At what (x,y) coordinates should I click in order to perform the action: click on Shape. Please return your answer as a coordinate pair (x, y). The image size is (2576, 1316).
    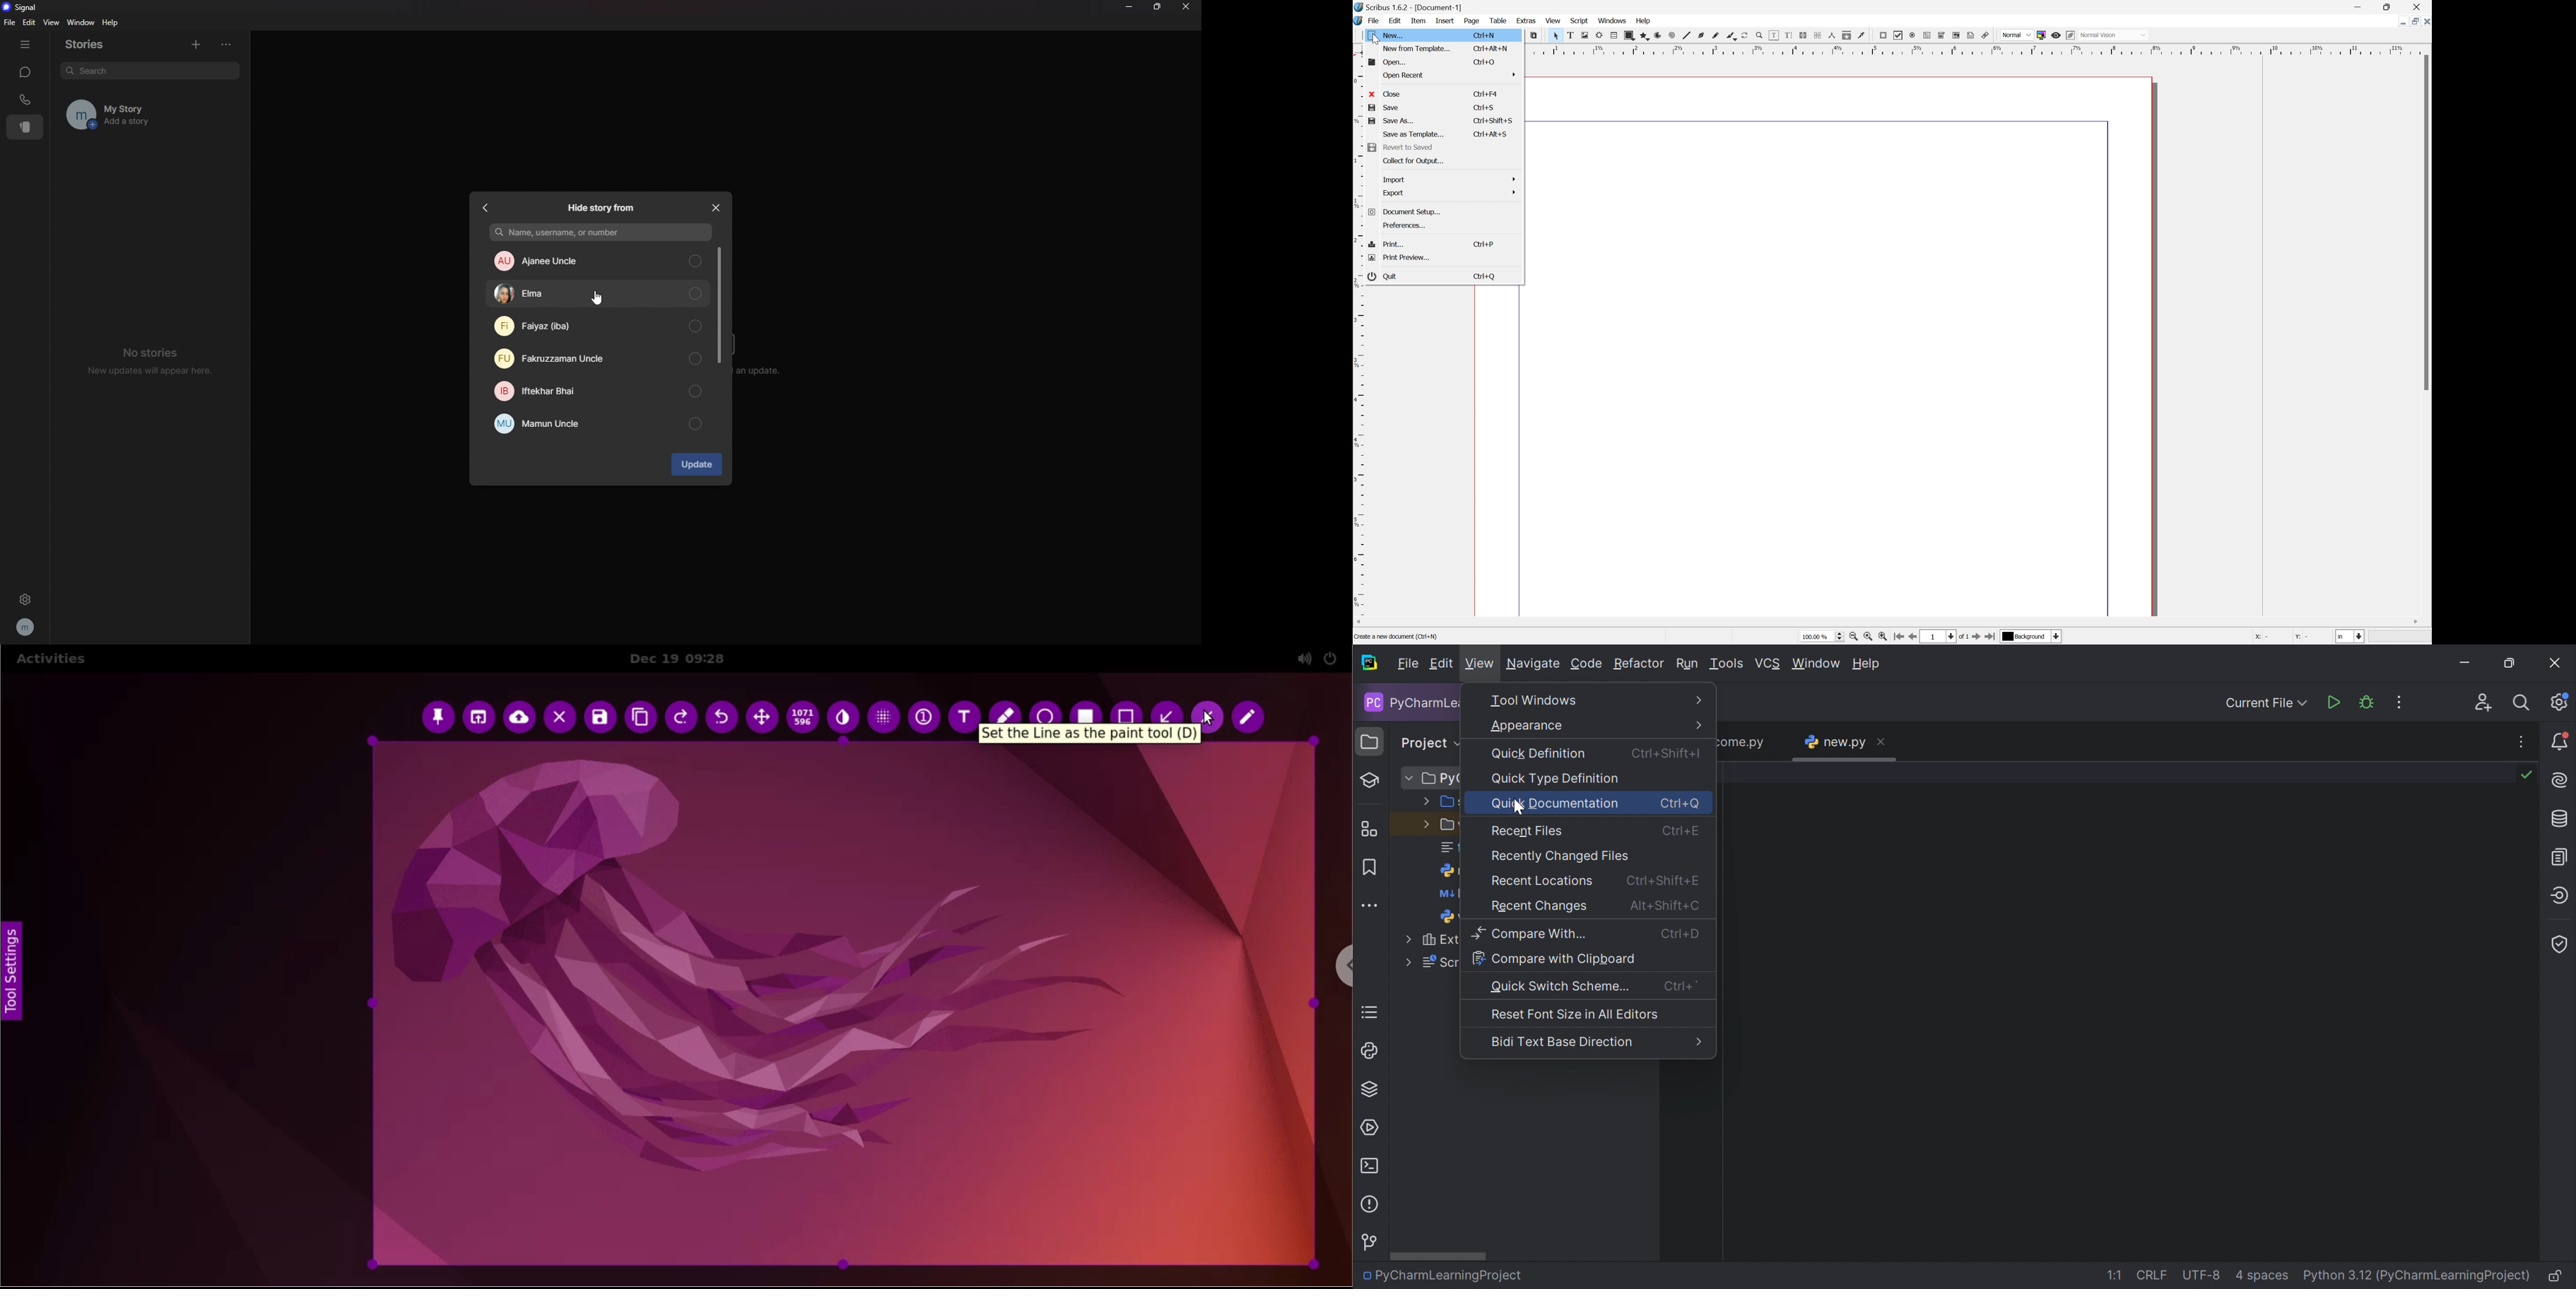
    Looking at the image, I should click on (1627, 35).